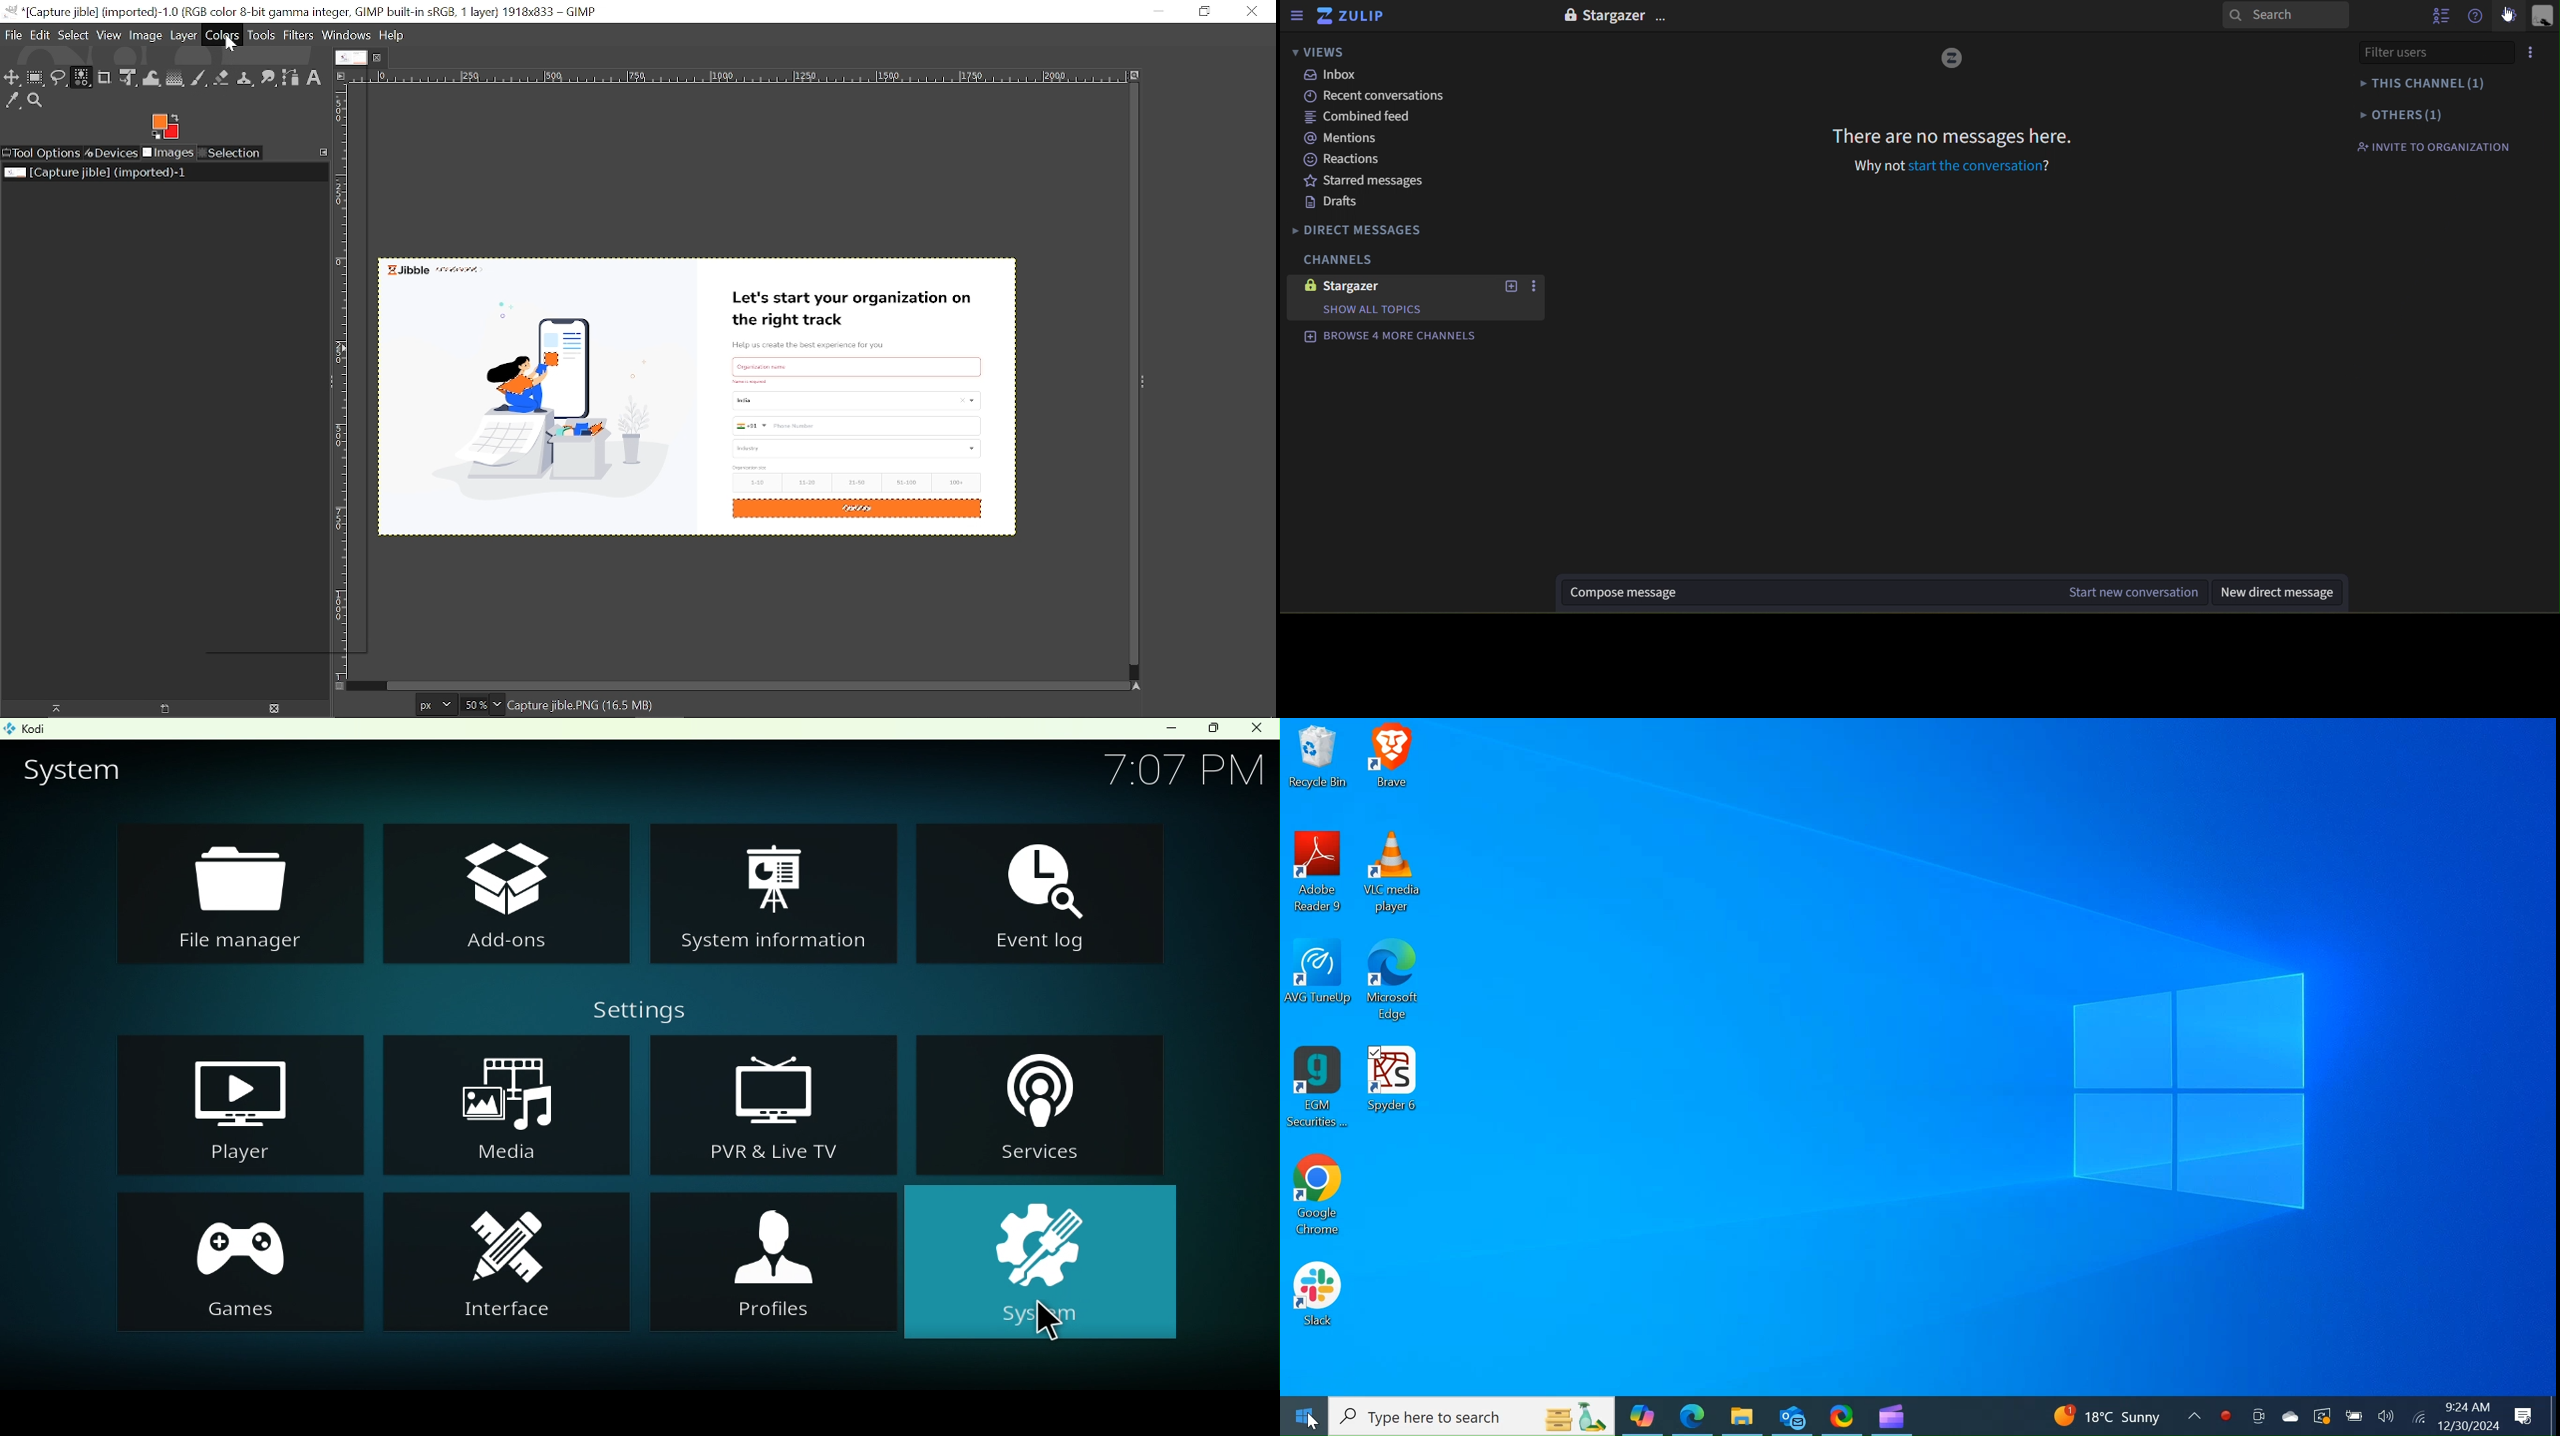 Image resolution: width=2576 pixels, height=1456 pixels. What do you see at coordinates (1742, 1415) in the screenshot?
I see `File Explorer` at bounding box center [1742, 1415].